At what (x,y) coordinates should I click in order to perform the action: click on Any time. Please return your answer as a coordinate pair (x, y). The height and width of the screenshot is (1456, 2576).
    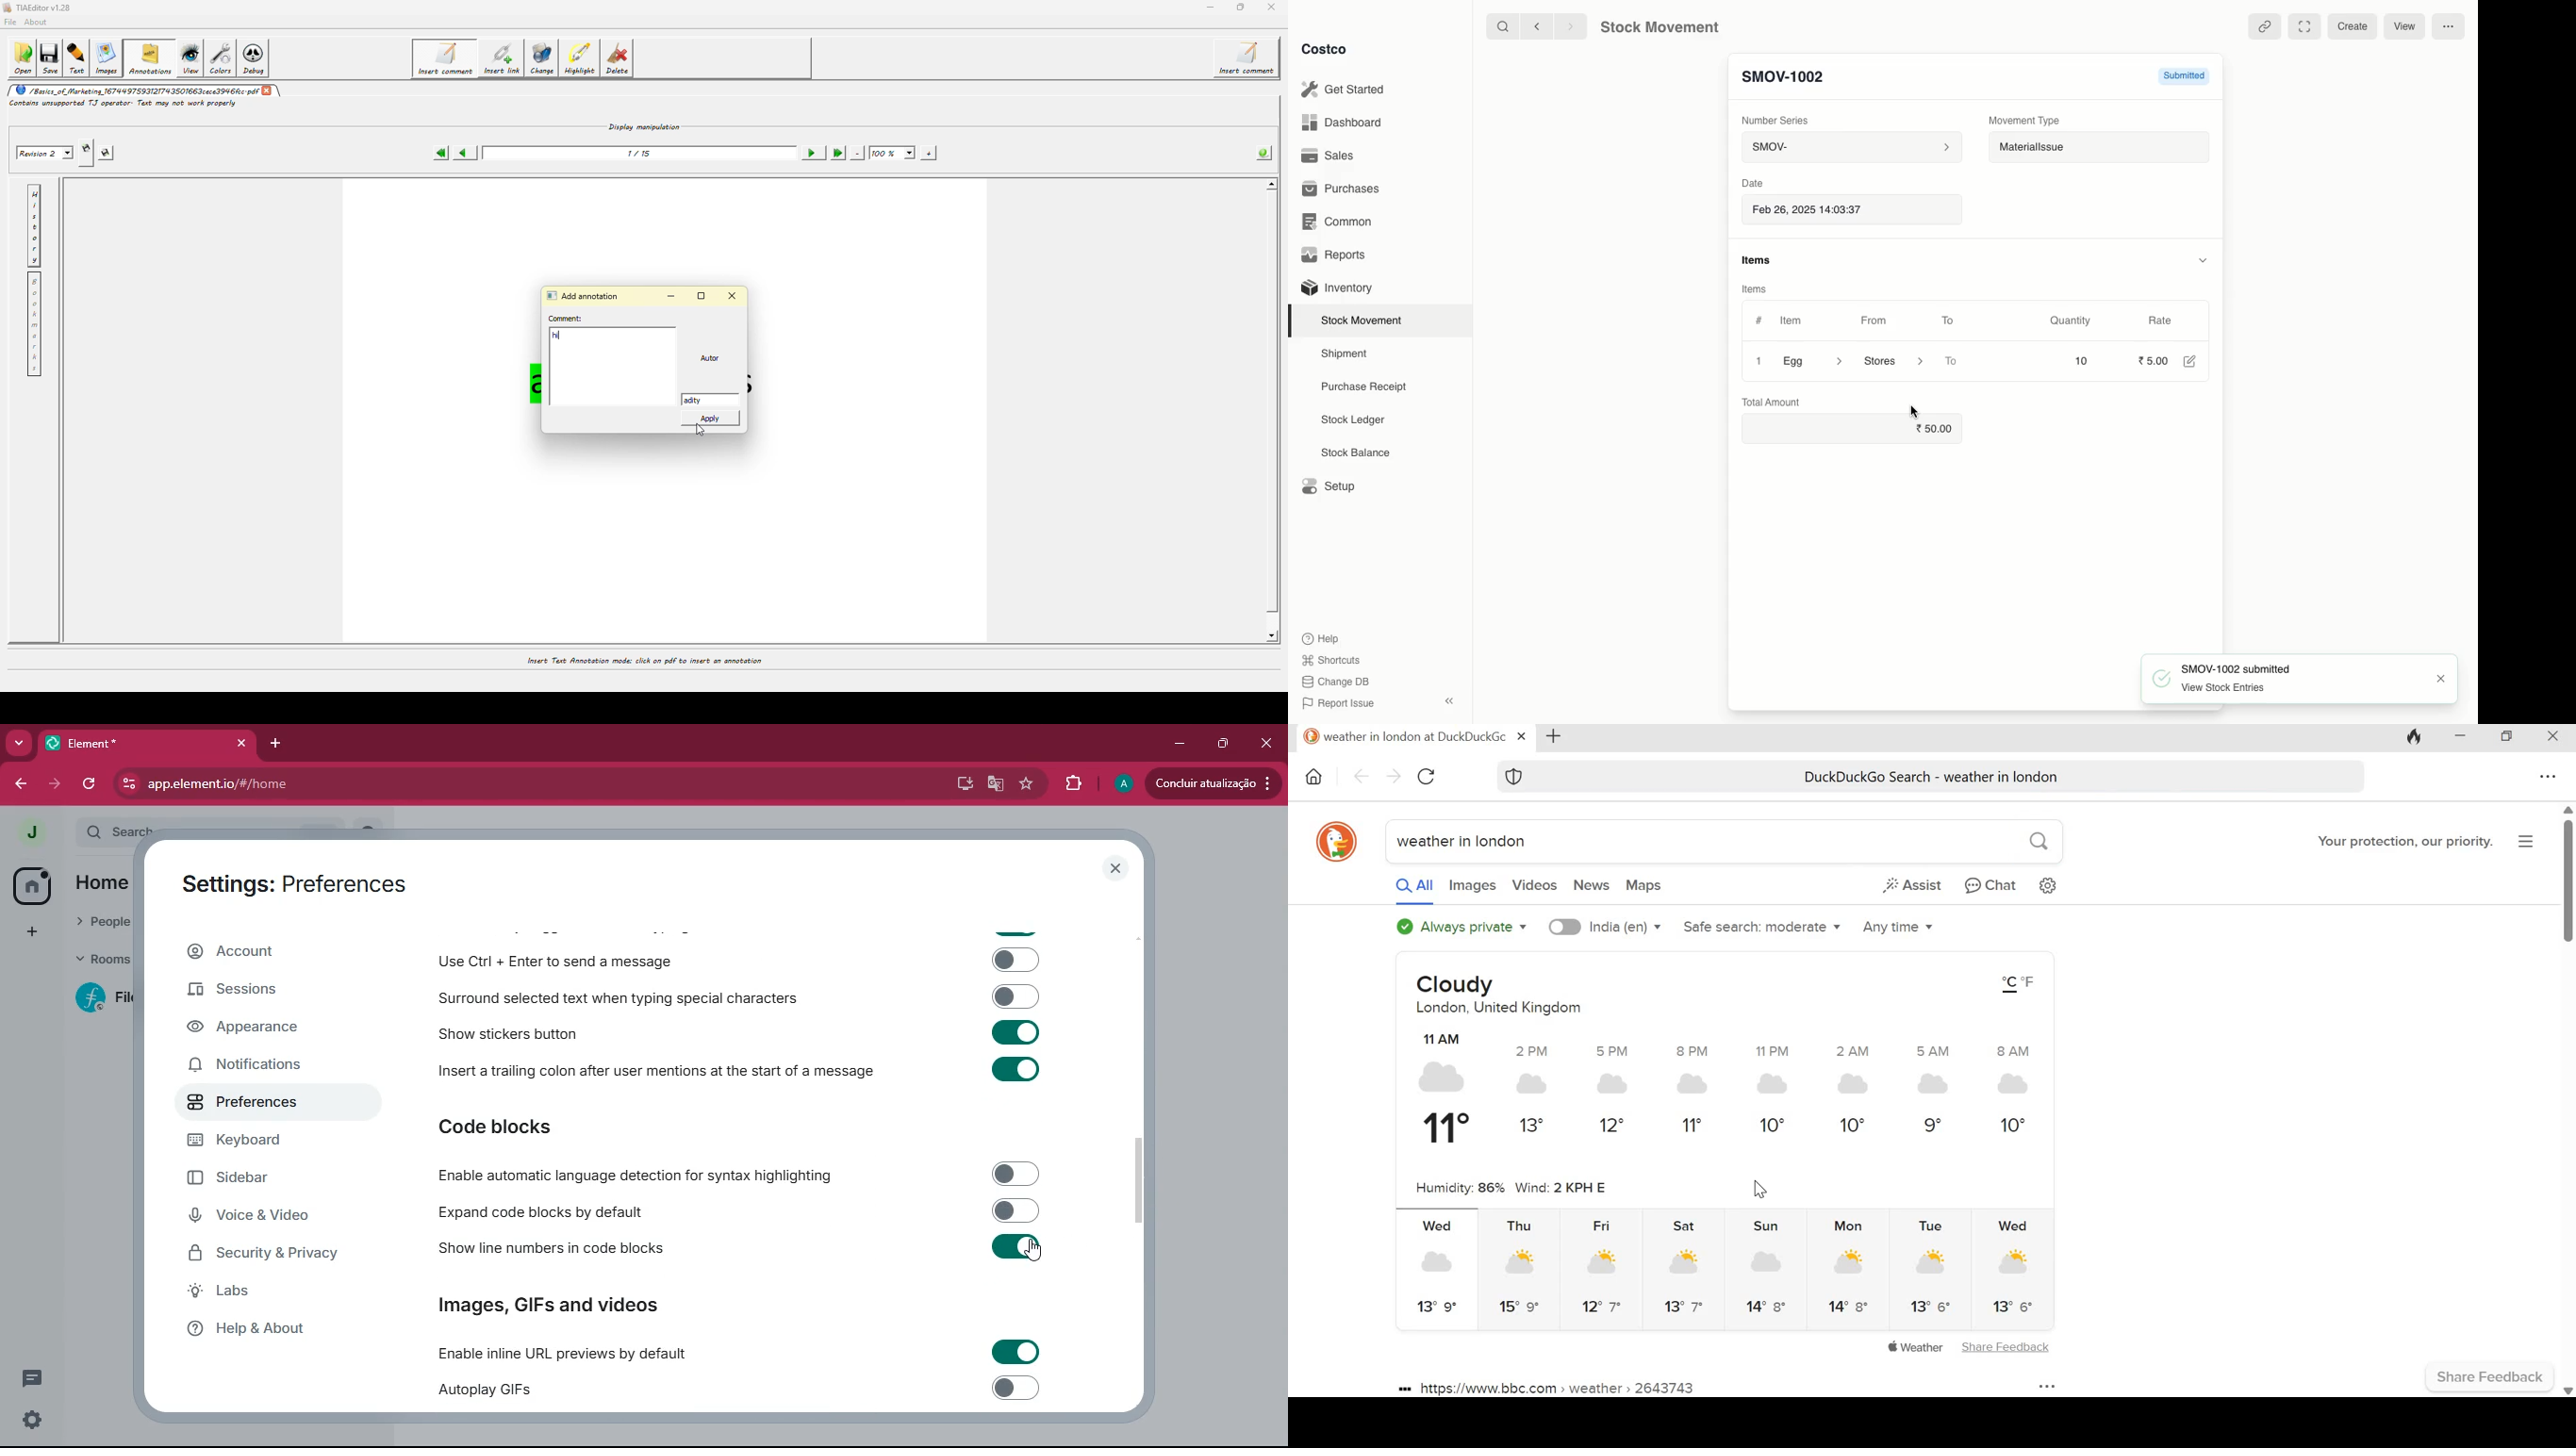
    Looking at the image, I should click on (1894, 928).